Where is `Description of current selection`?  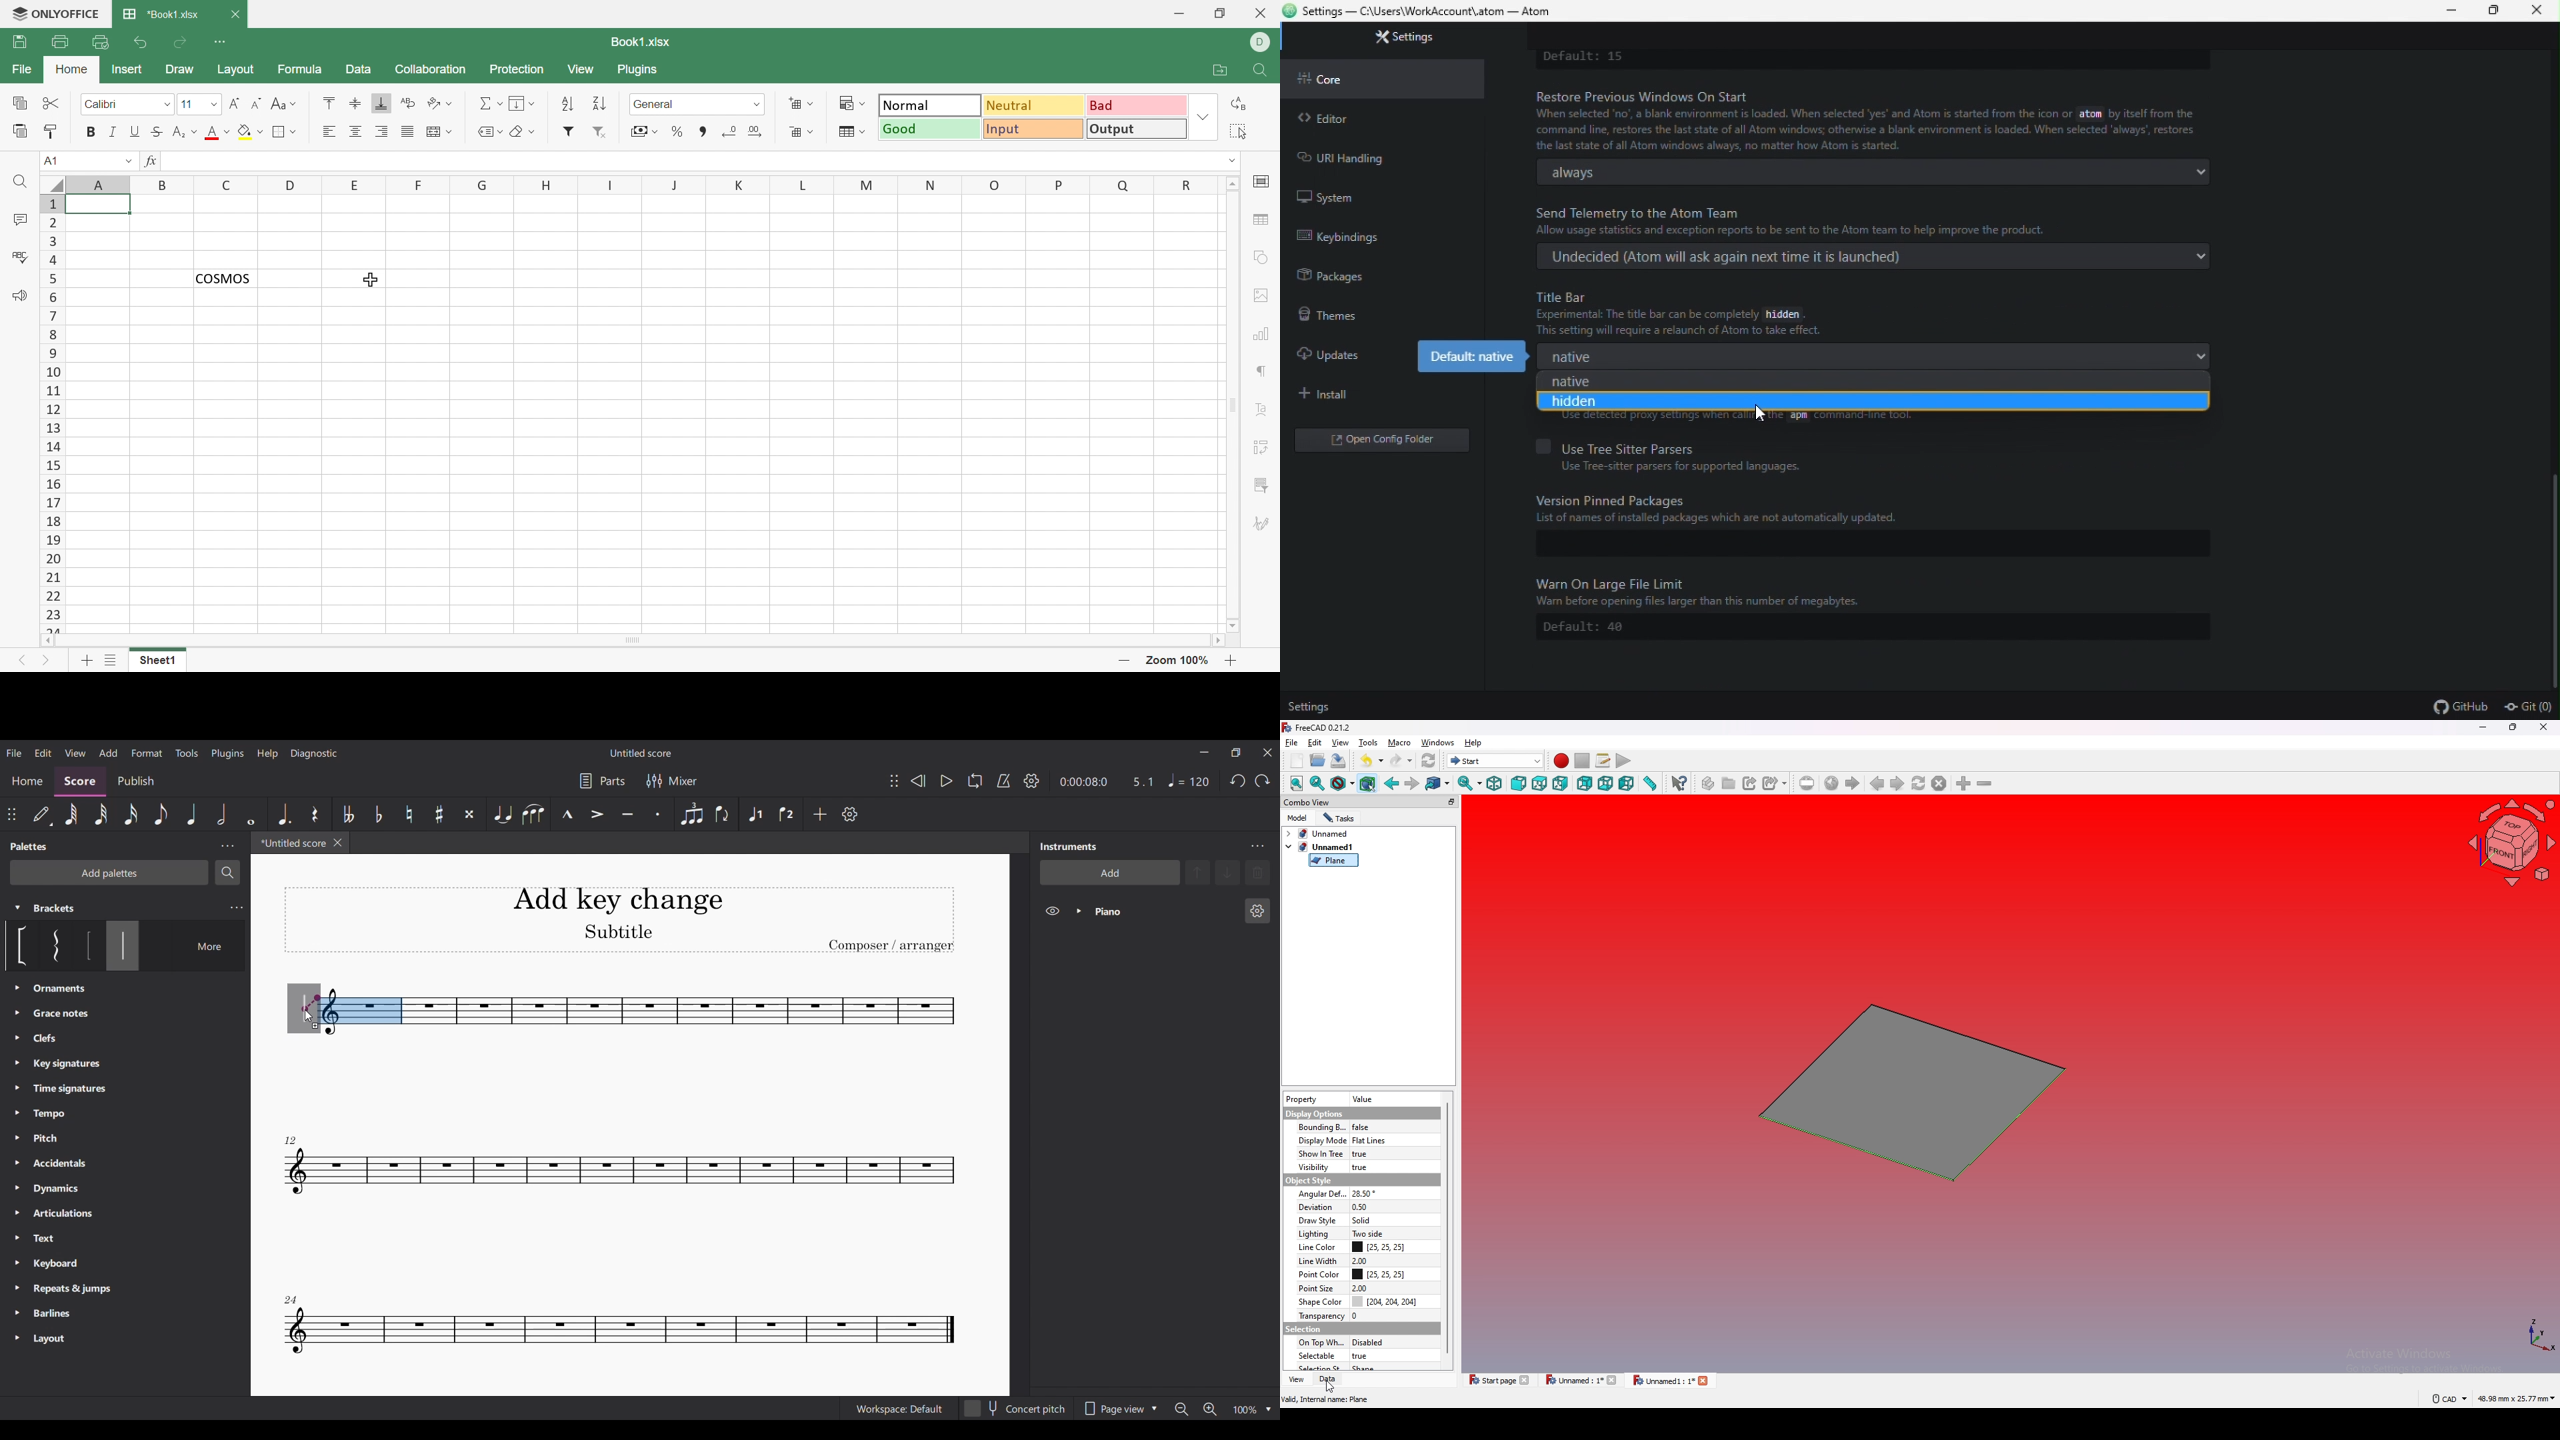
Description of current selection is located at coordinates (123, 990).